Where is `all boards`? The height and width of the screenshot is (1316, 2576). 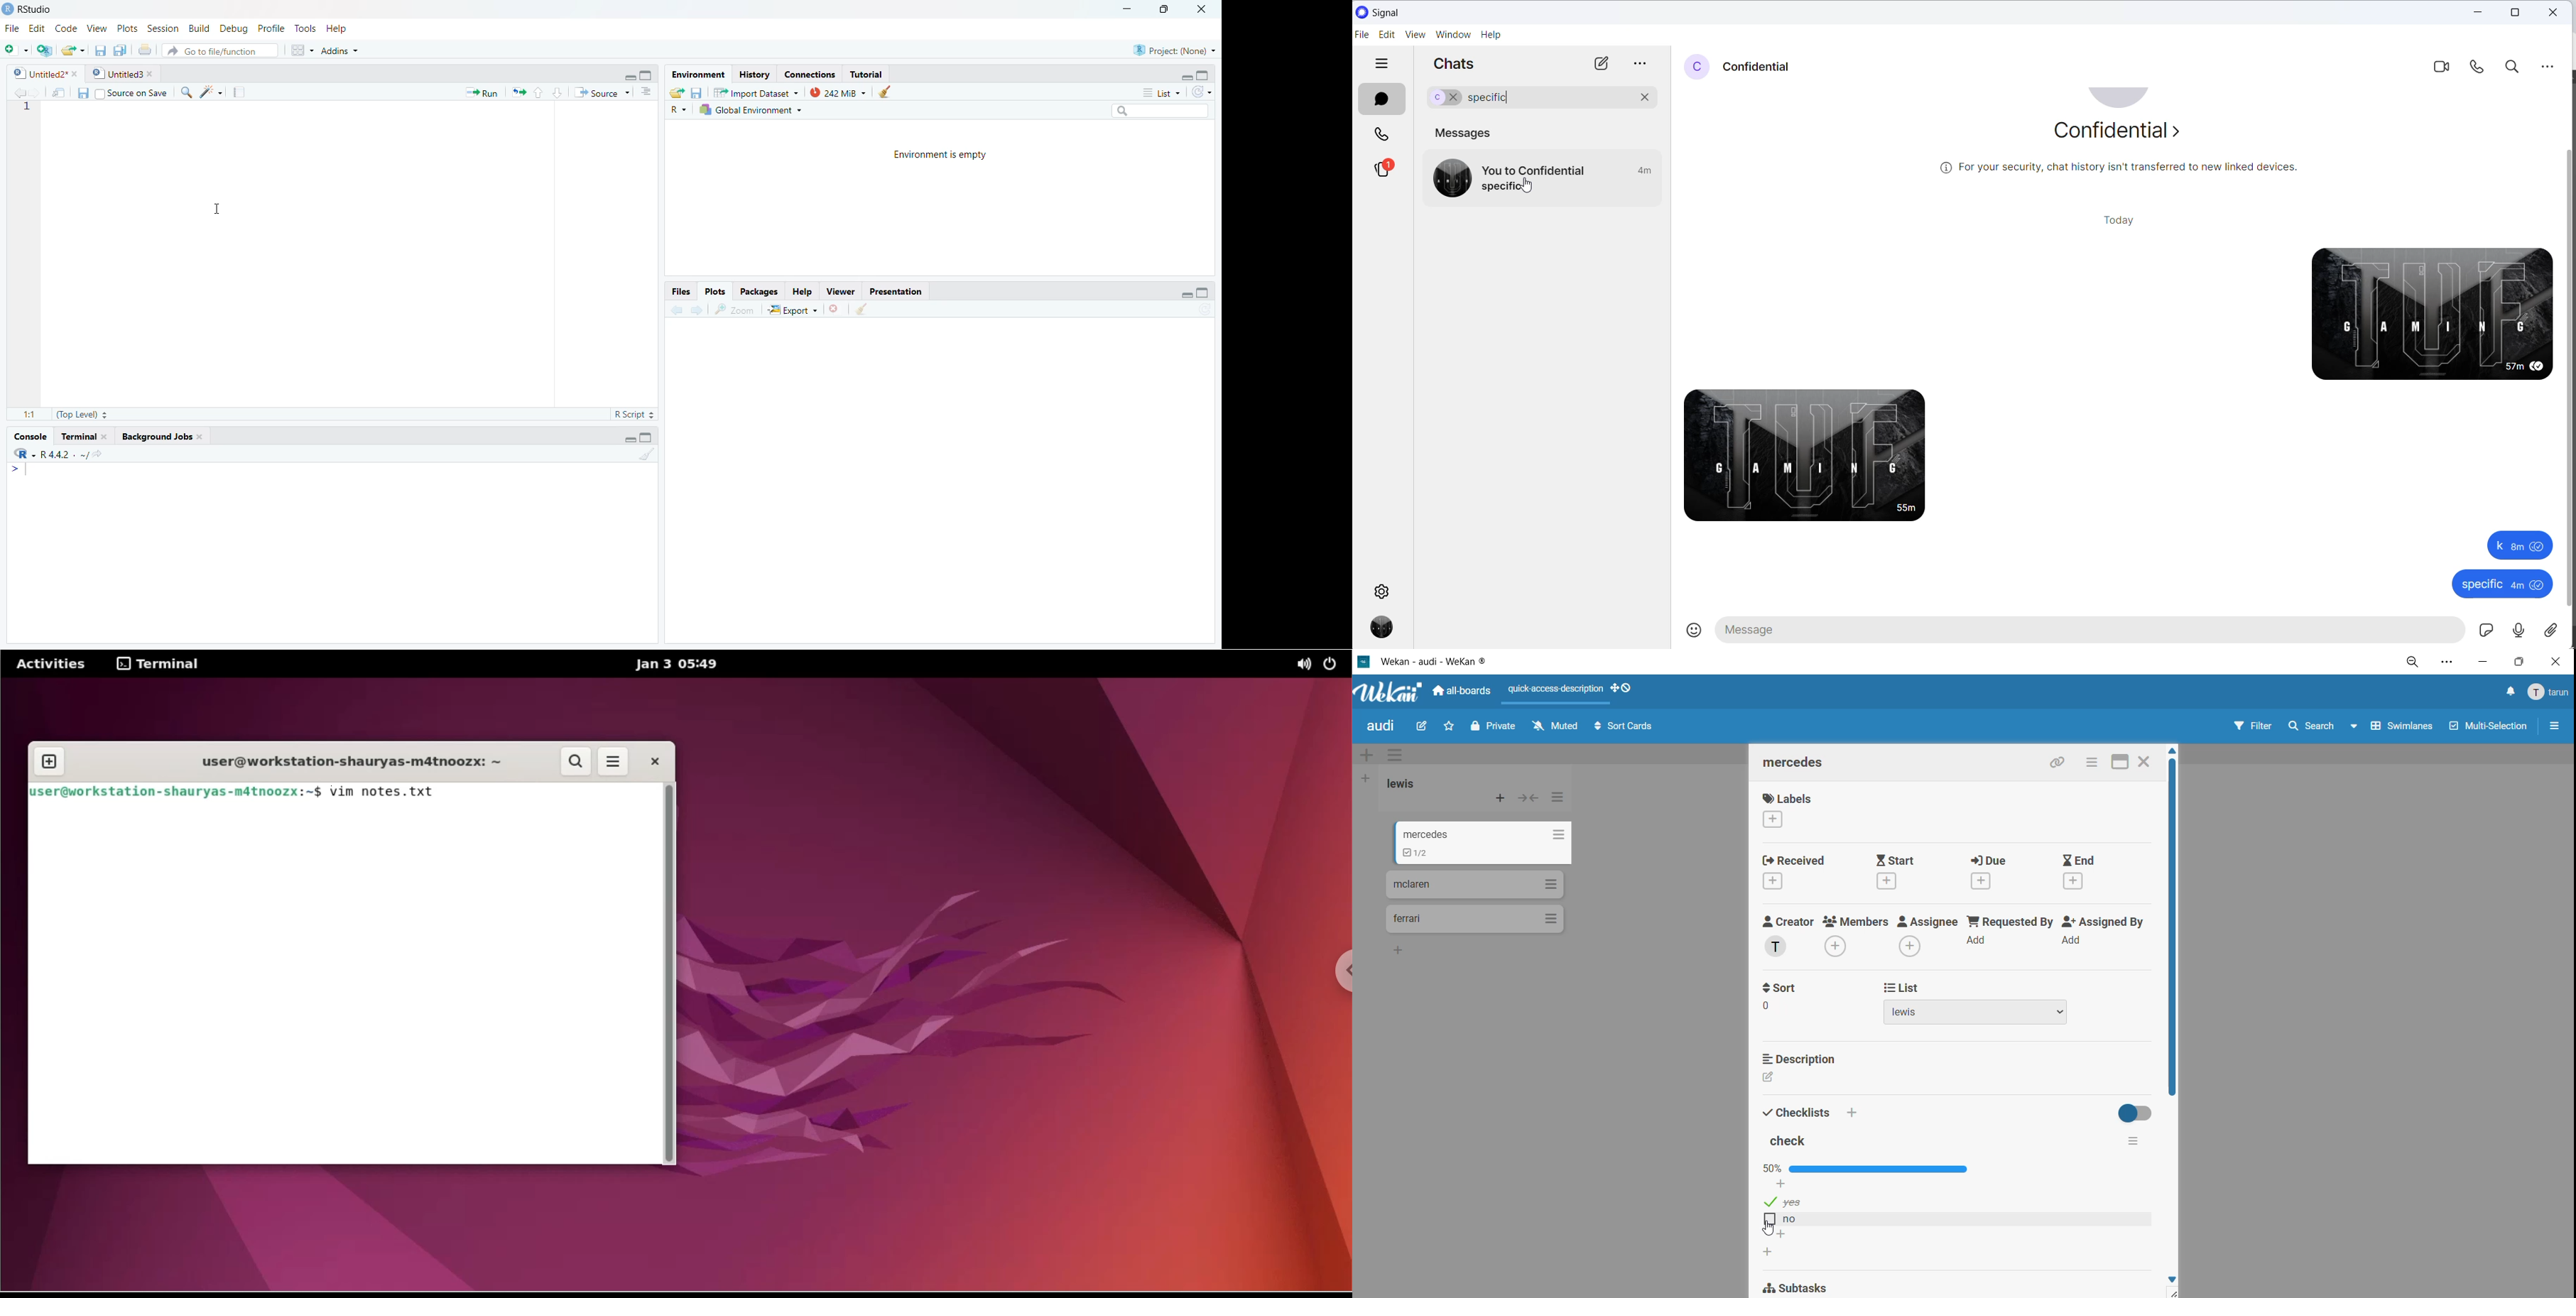 all boards is located at coordinates (1462, 689).